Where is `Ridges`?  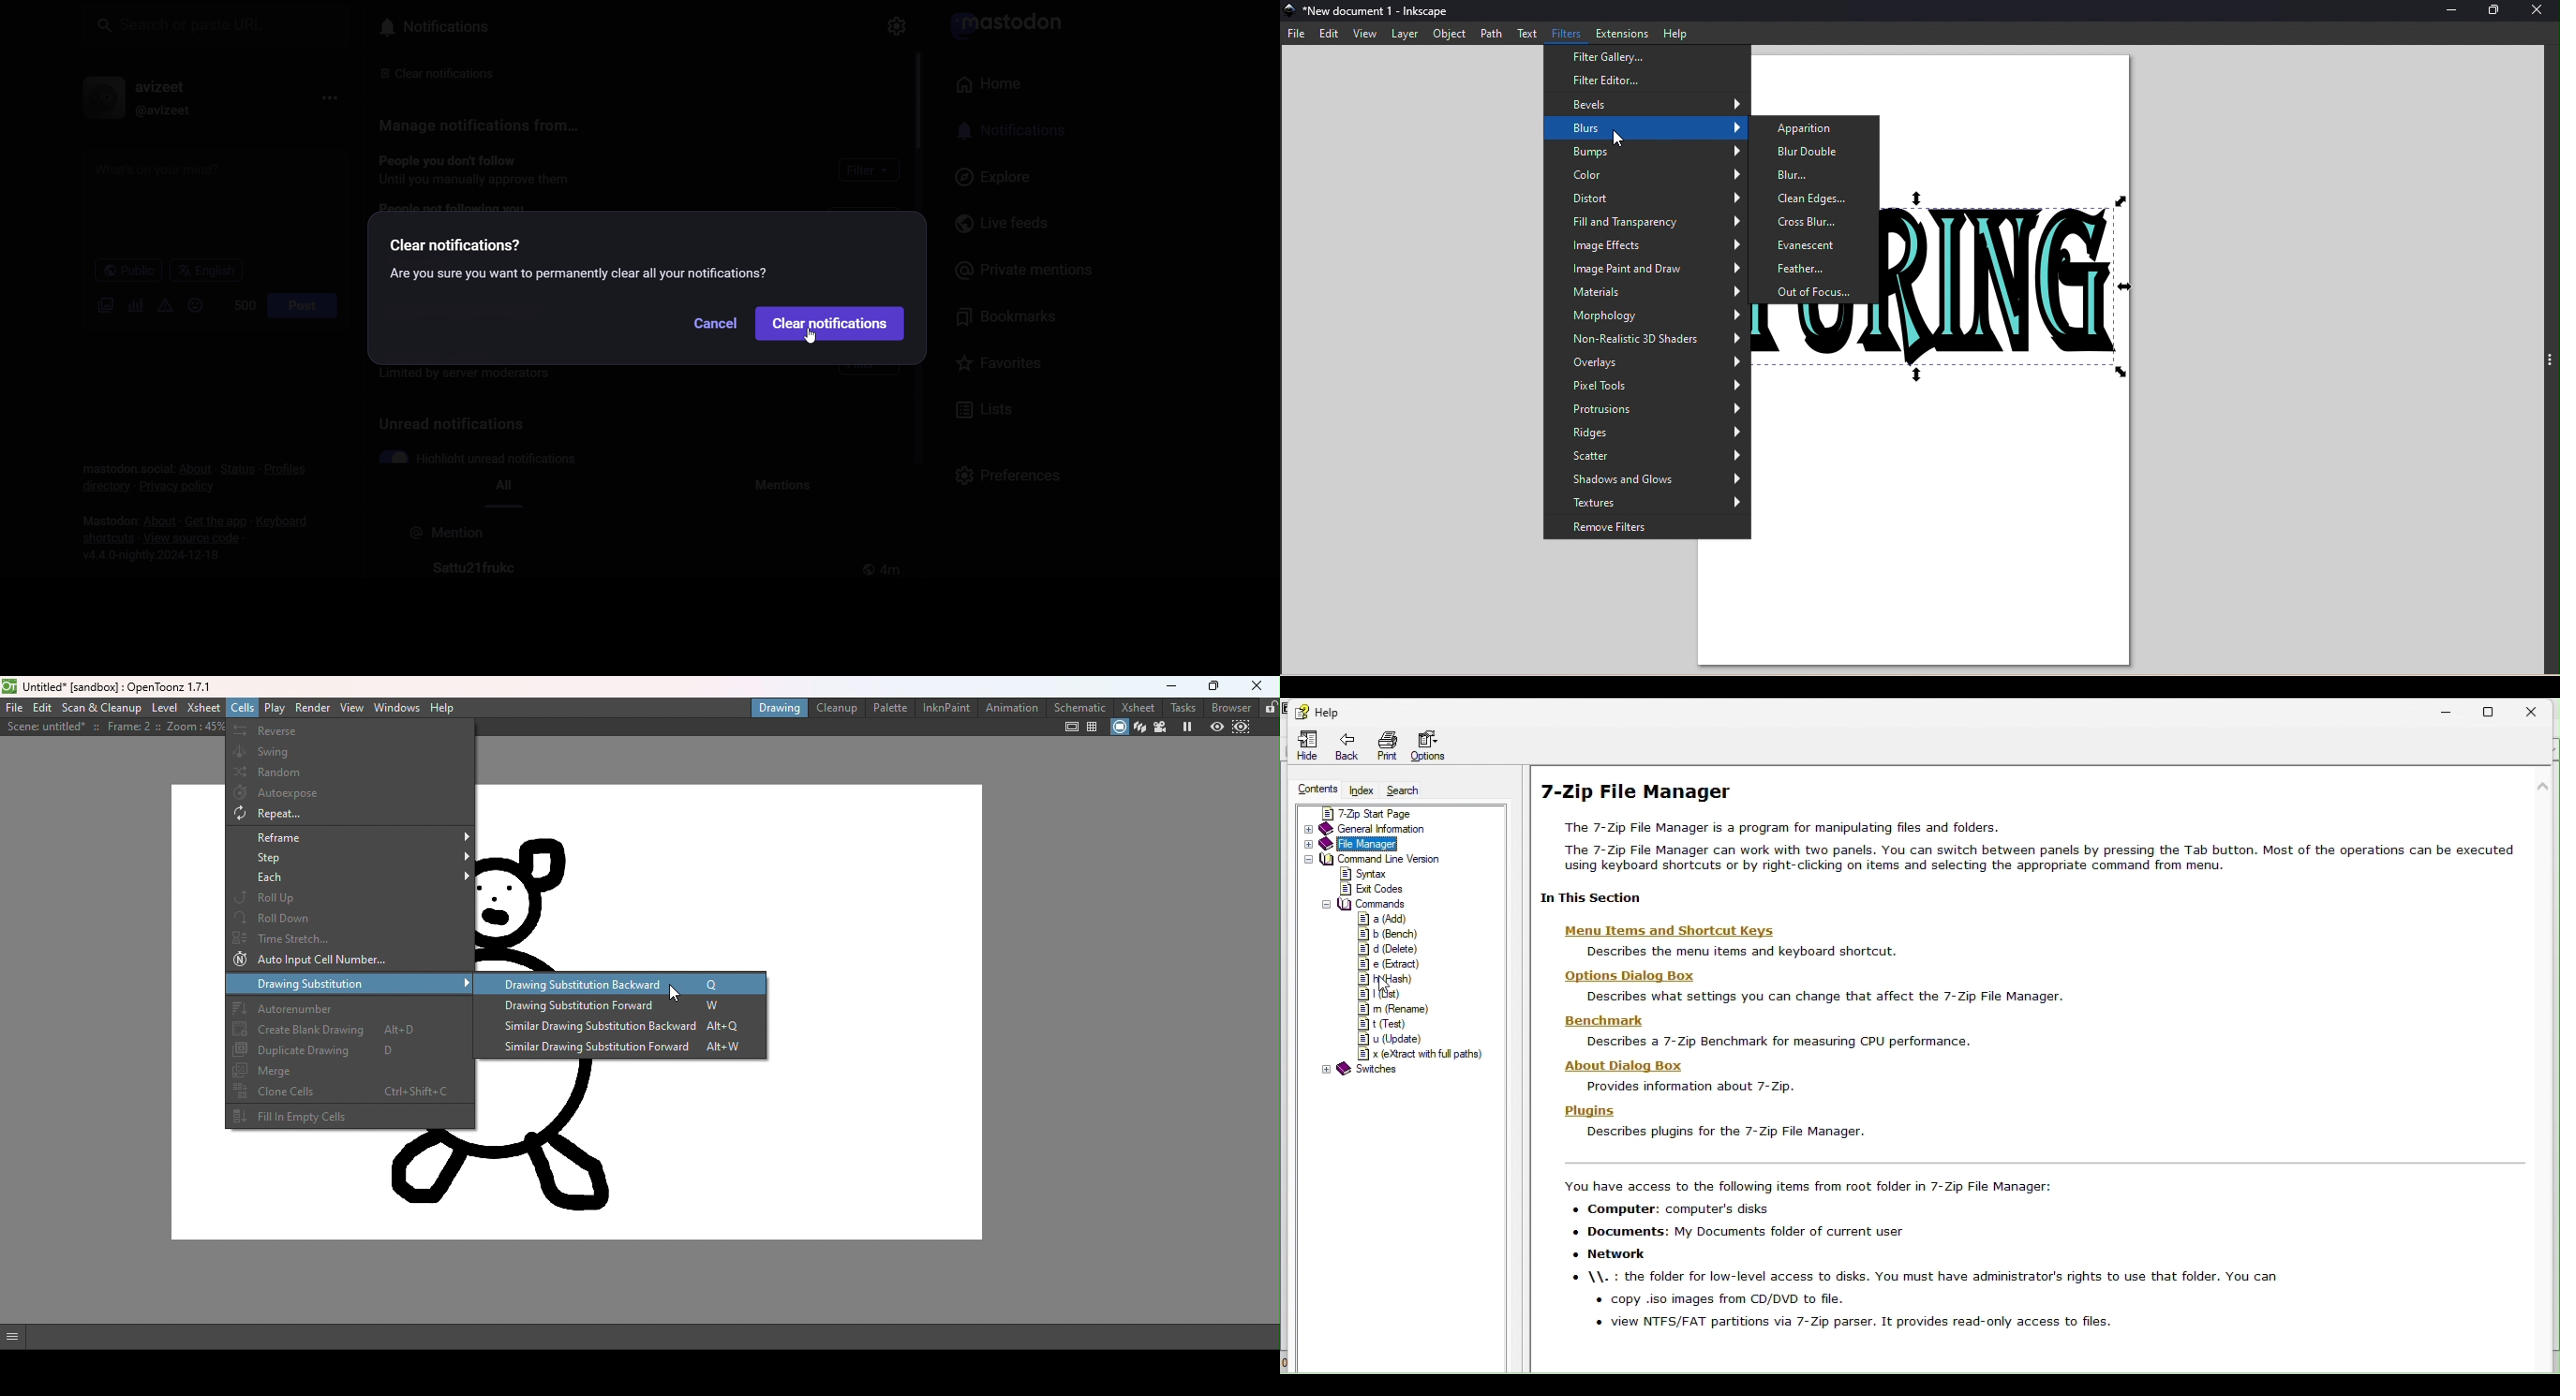 Ridges is located at coordinates (1645, 430).